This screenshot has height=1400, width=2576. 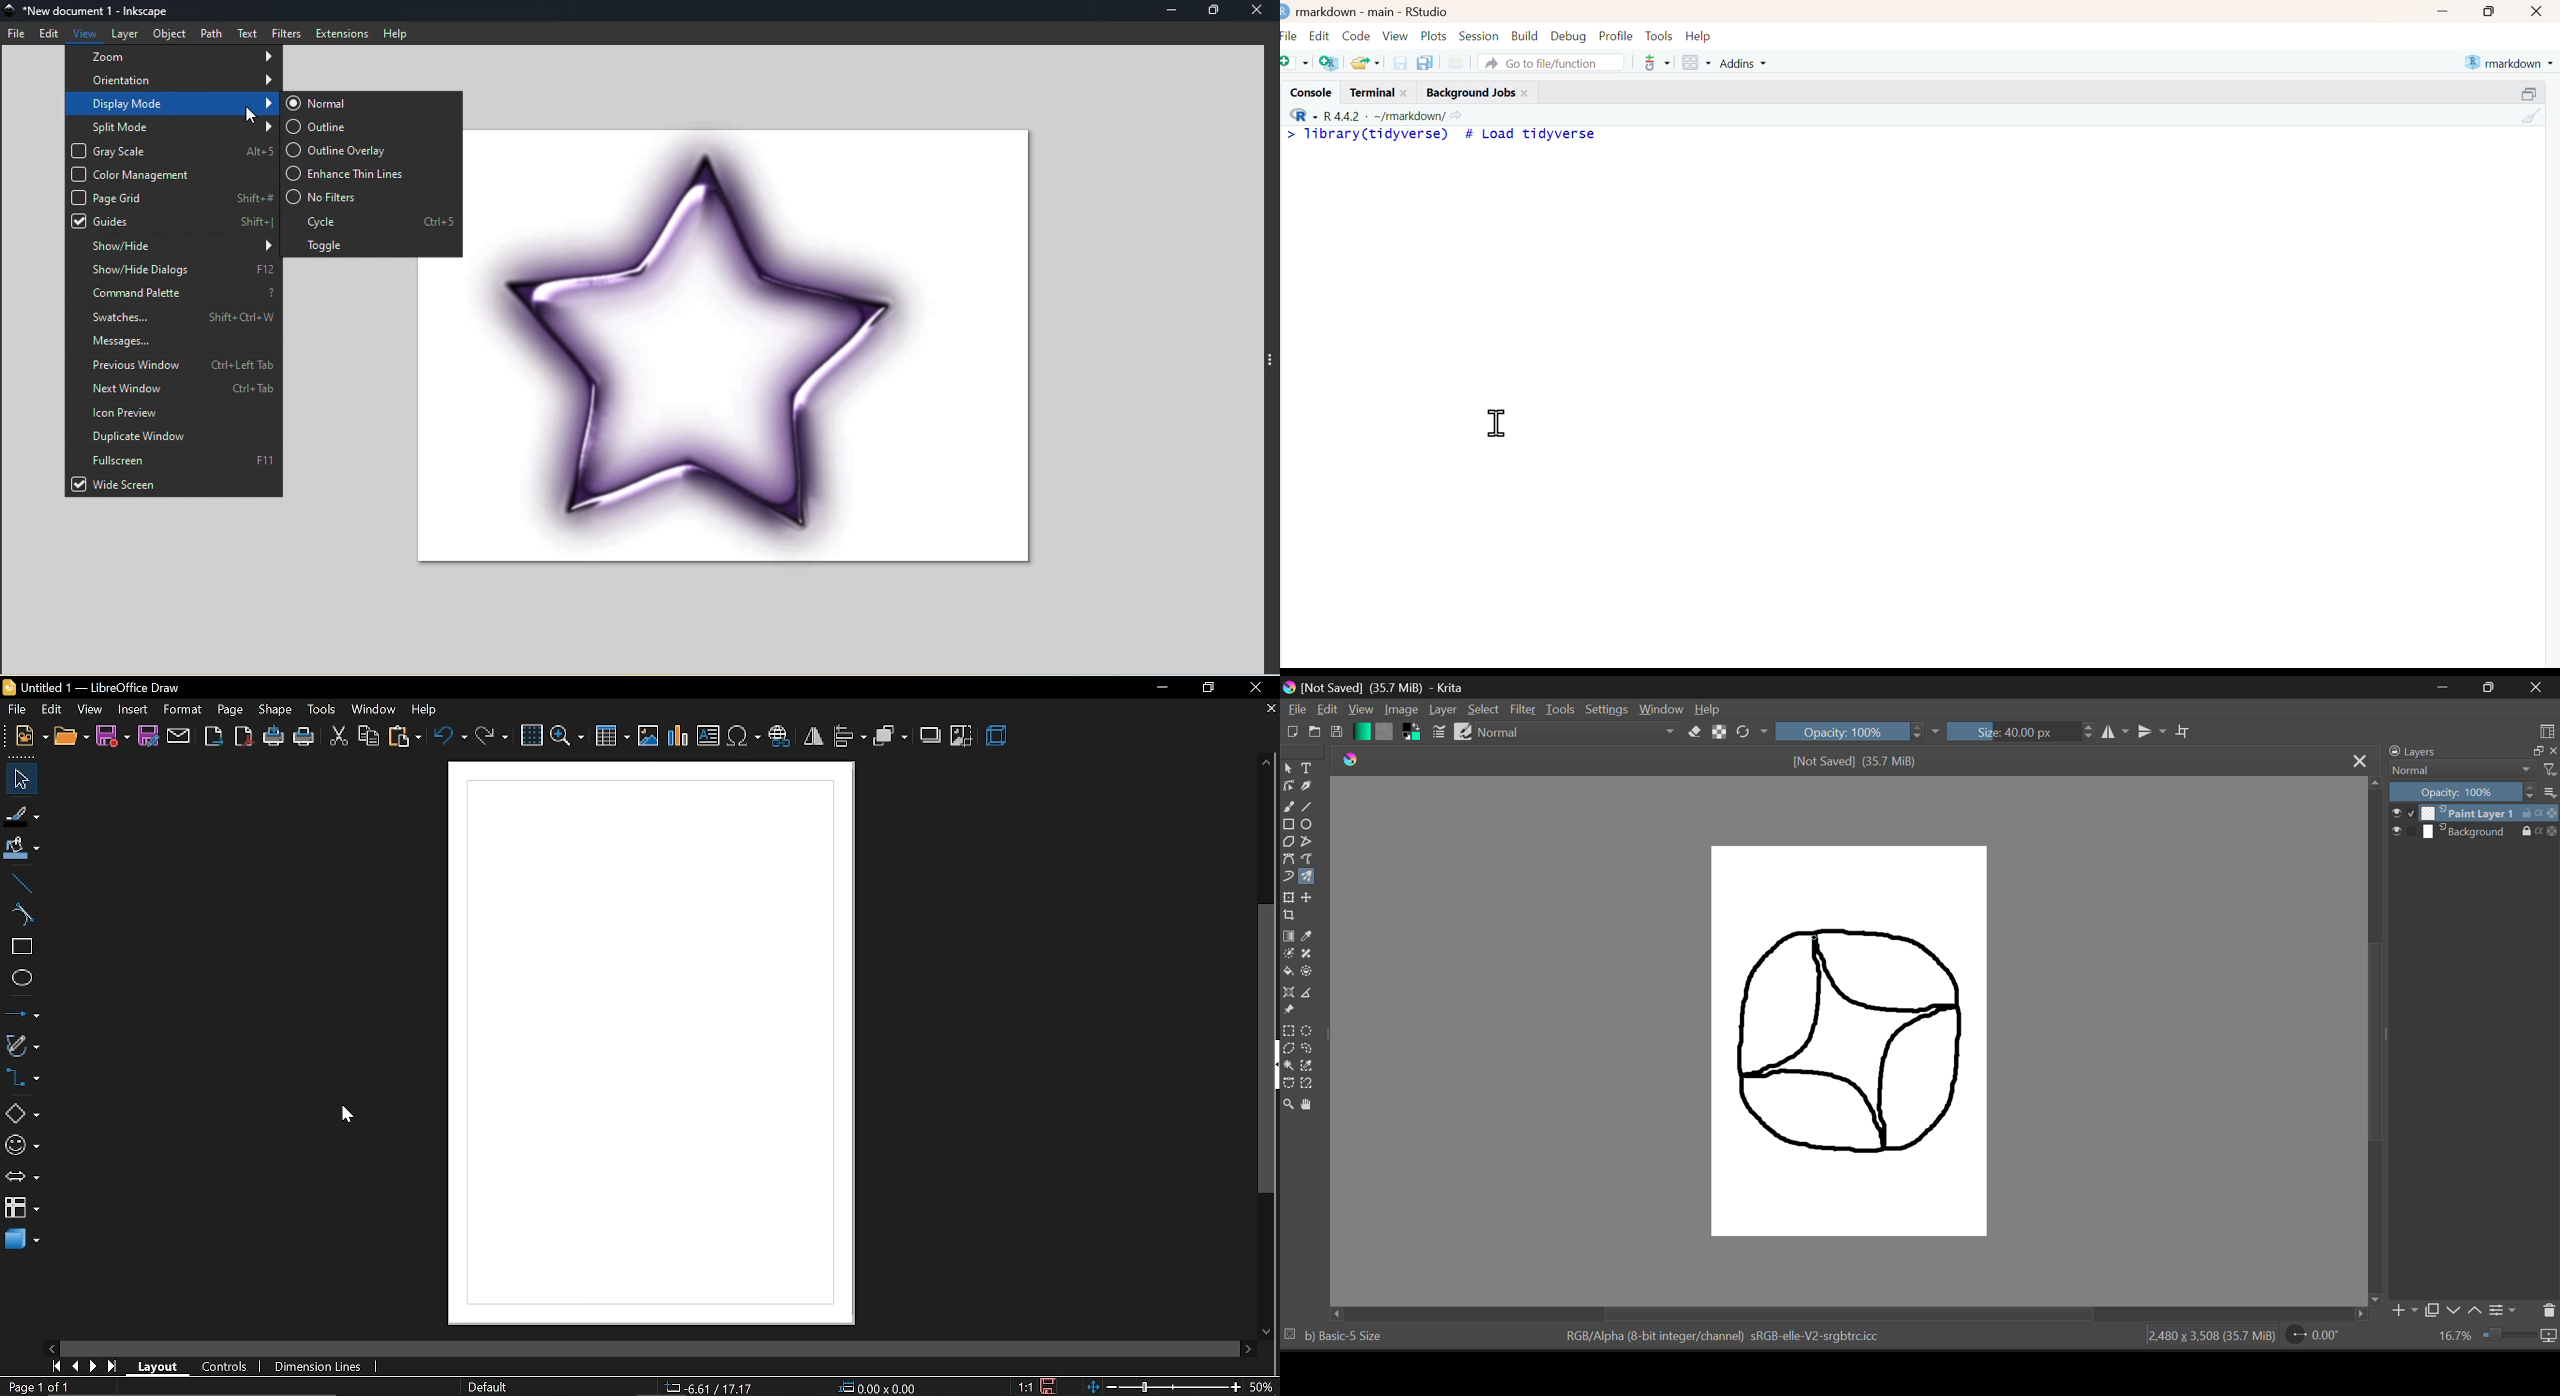 I want to click on move down, so click(x=1266, y=1331).